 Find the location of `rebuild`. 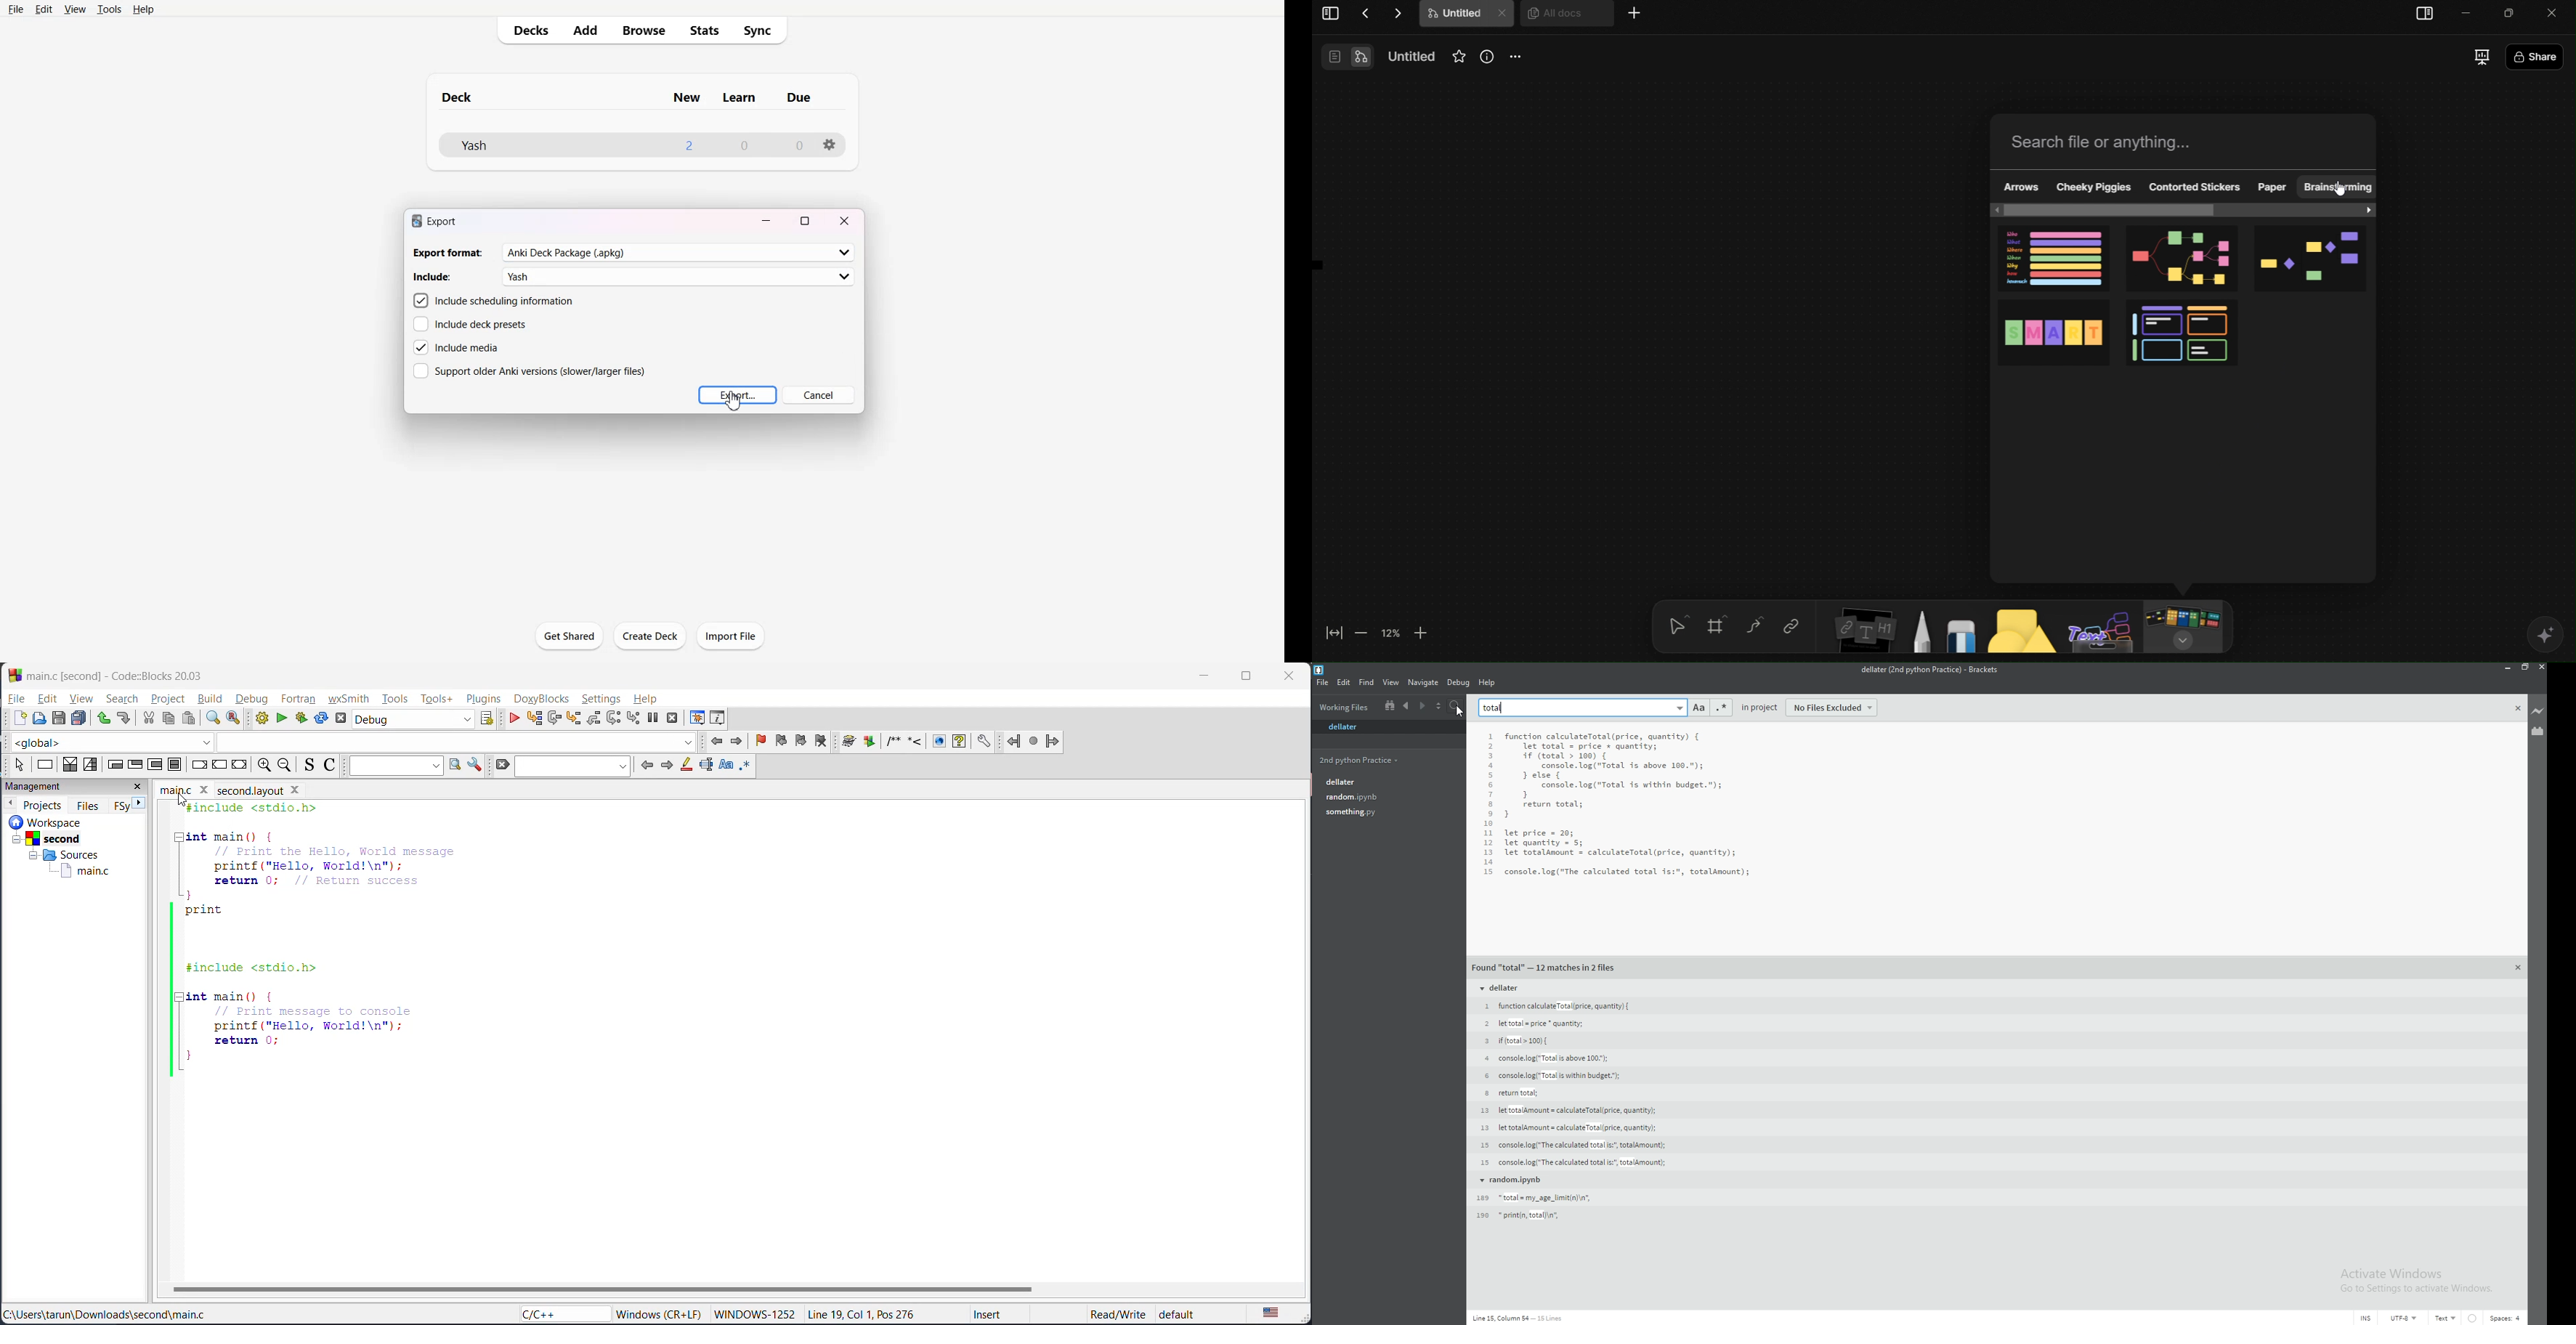

rebuild is located at coordinates (320, 719).